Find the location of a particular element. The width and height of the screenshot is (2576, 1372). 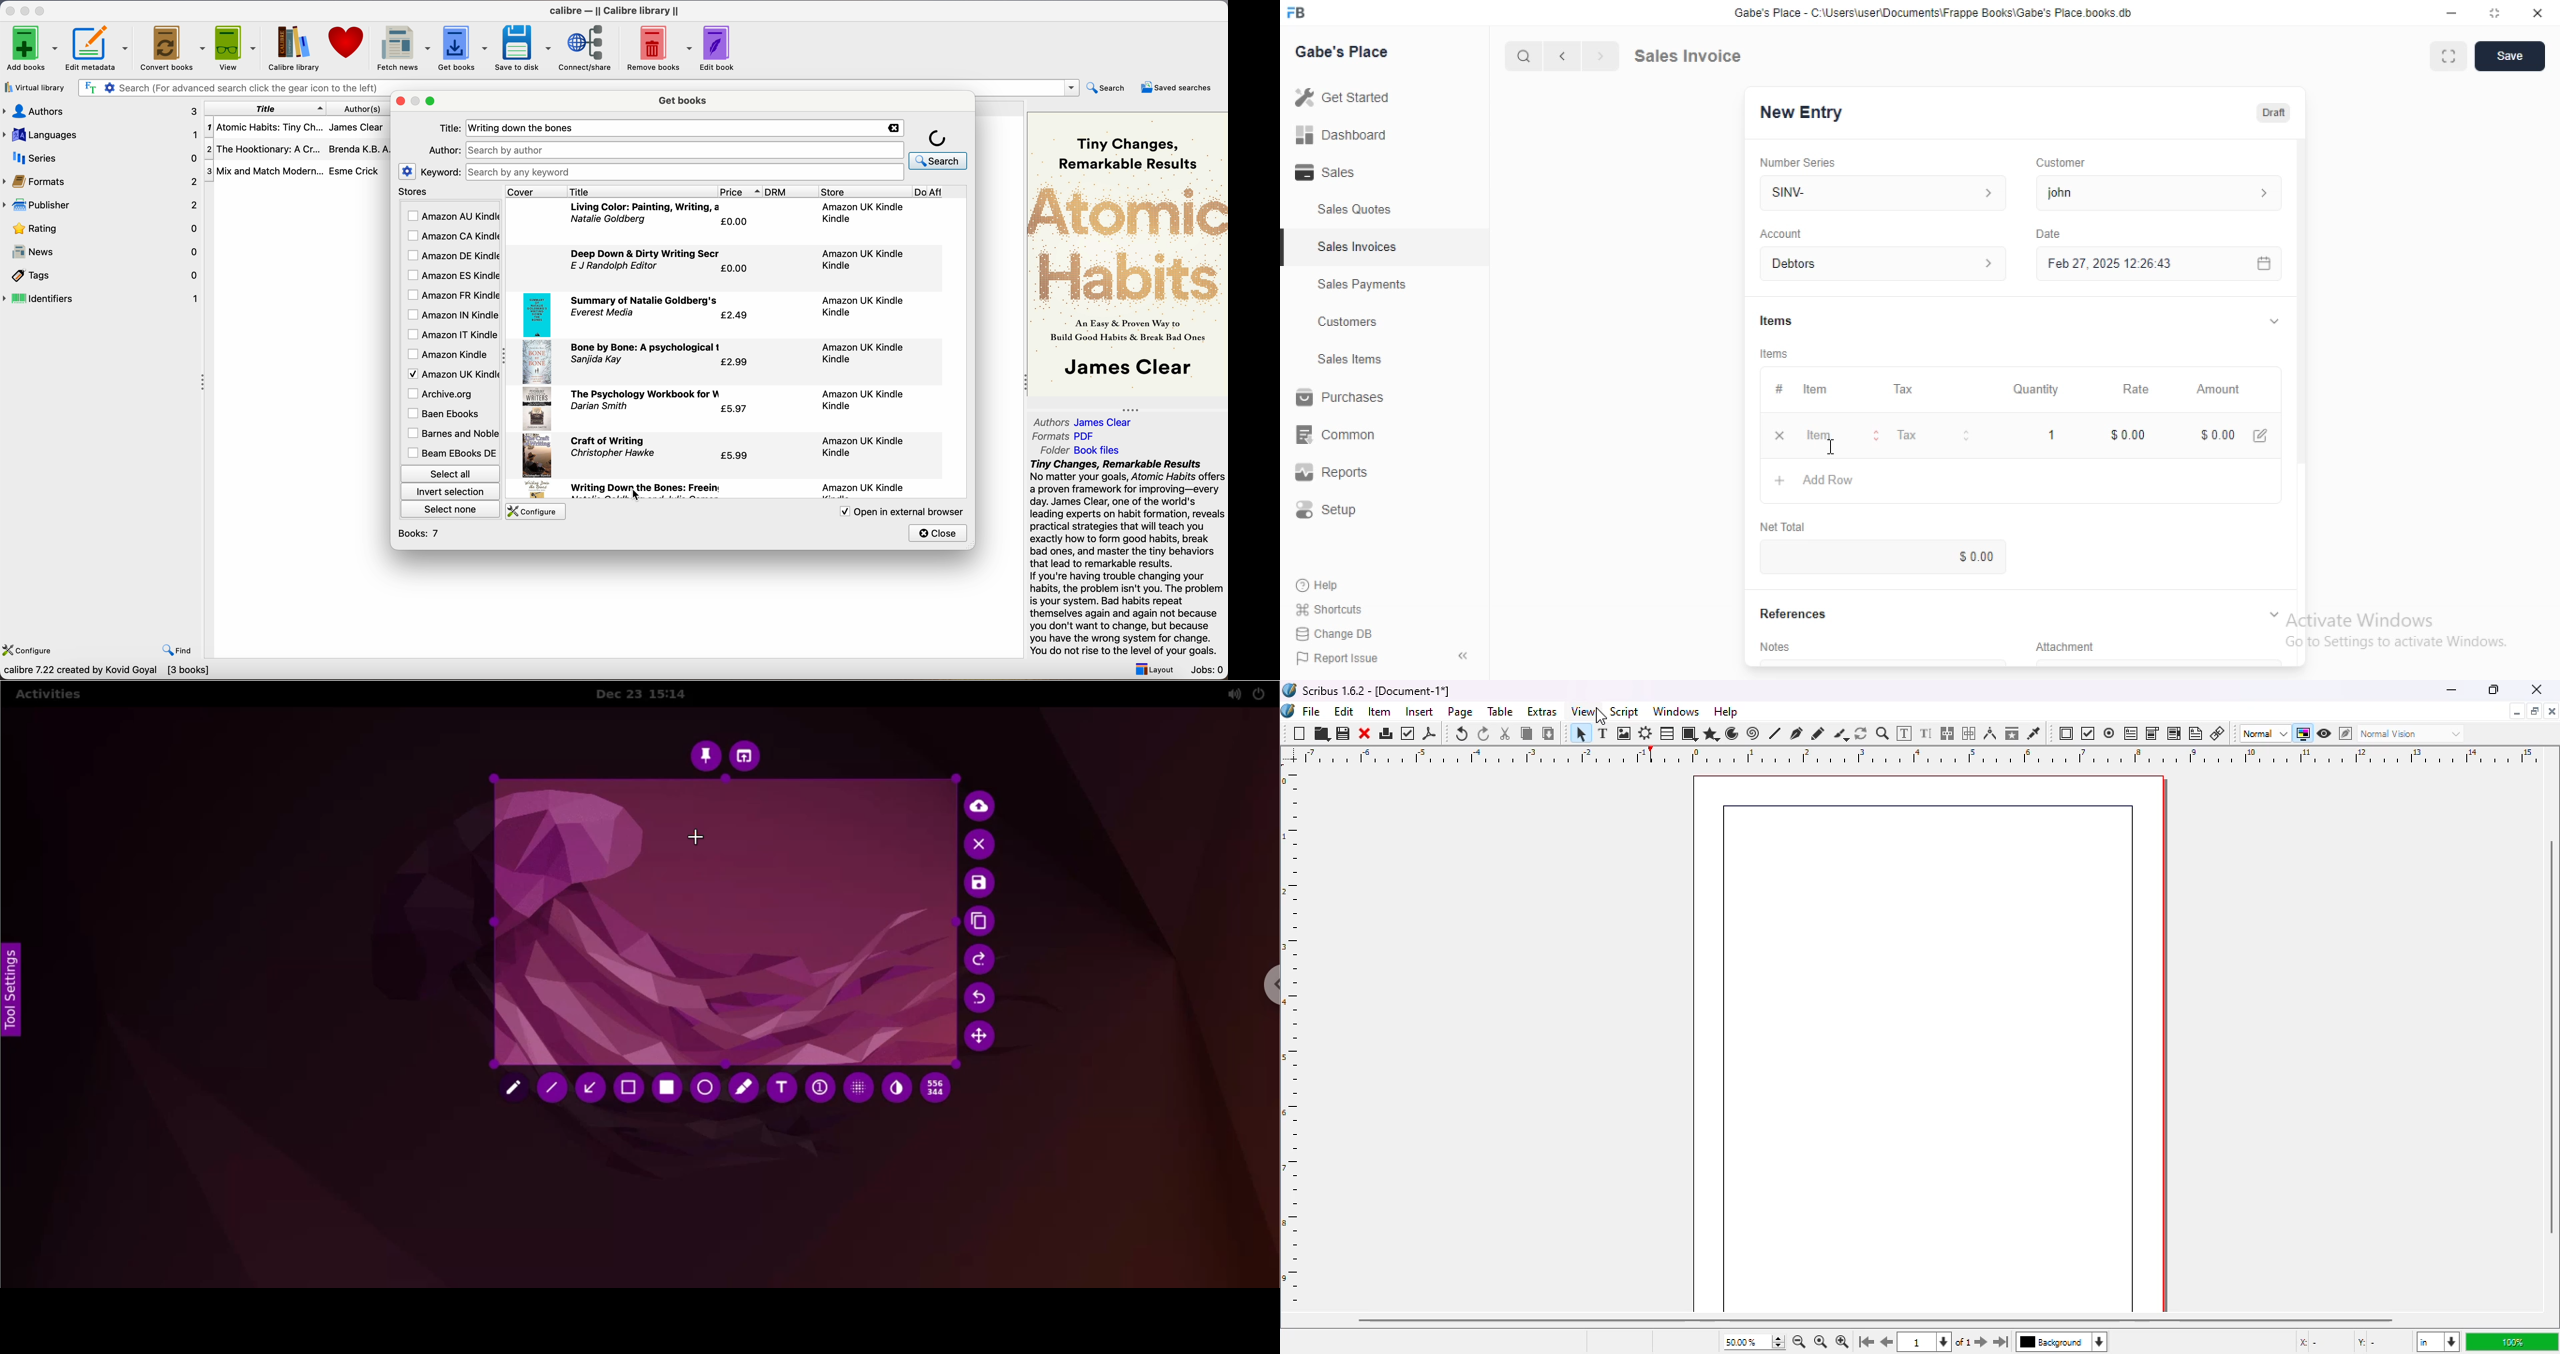

close is located at coordinates (2538, 689).